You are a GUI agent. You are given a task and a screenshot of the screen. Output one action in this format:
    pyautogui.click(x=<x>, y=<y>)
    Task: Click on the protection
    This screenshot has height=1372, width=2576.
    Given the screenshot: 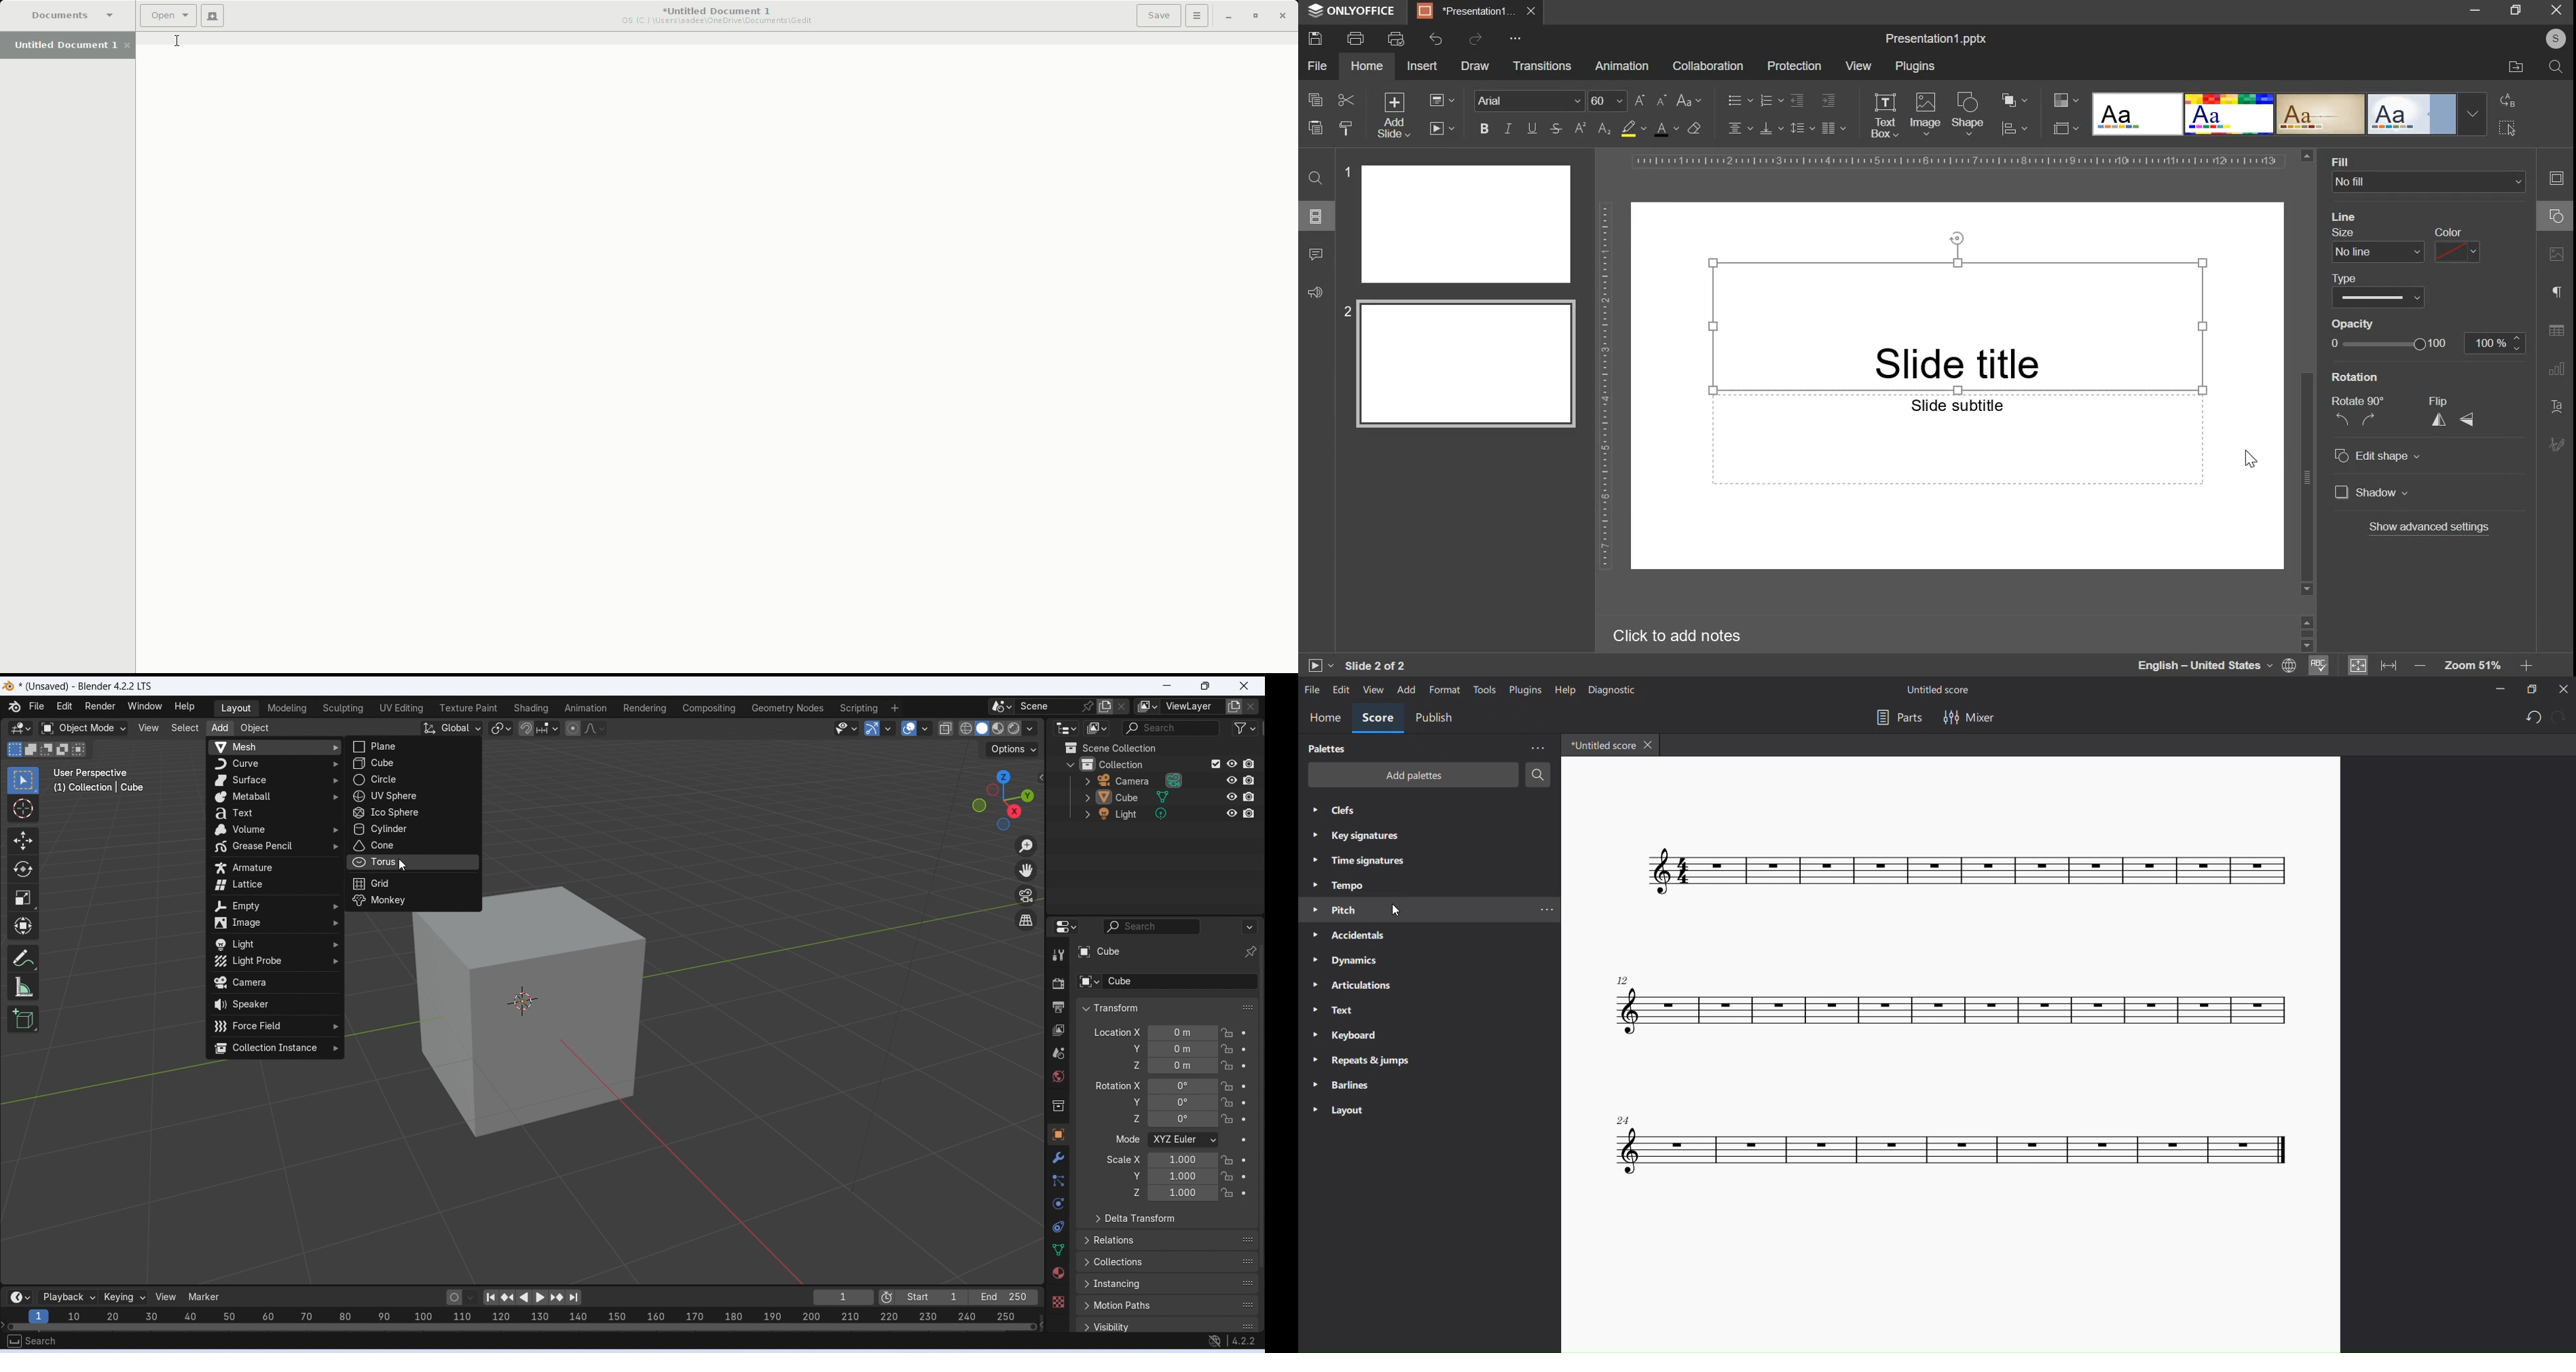 What is the action you would take?
    pyautogui.click(x=1794, y=66)
    